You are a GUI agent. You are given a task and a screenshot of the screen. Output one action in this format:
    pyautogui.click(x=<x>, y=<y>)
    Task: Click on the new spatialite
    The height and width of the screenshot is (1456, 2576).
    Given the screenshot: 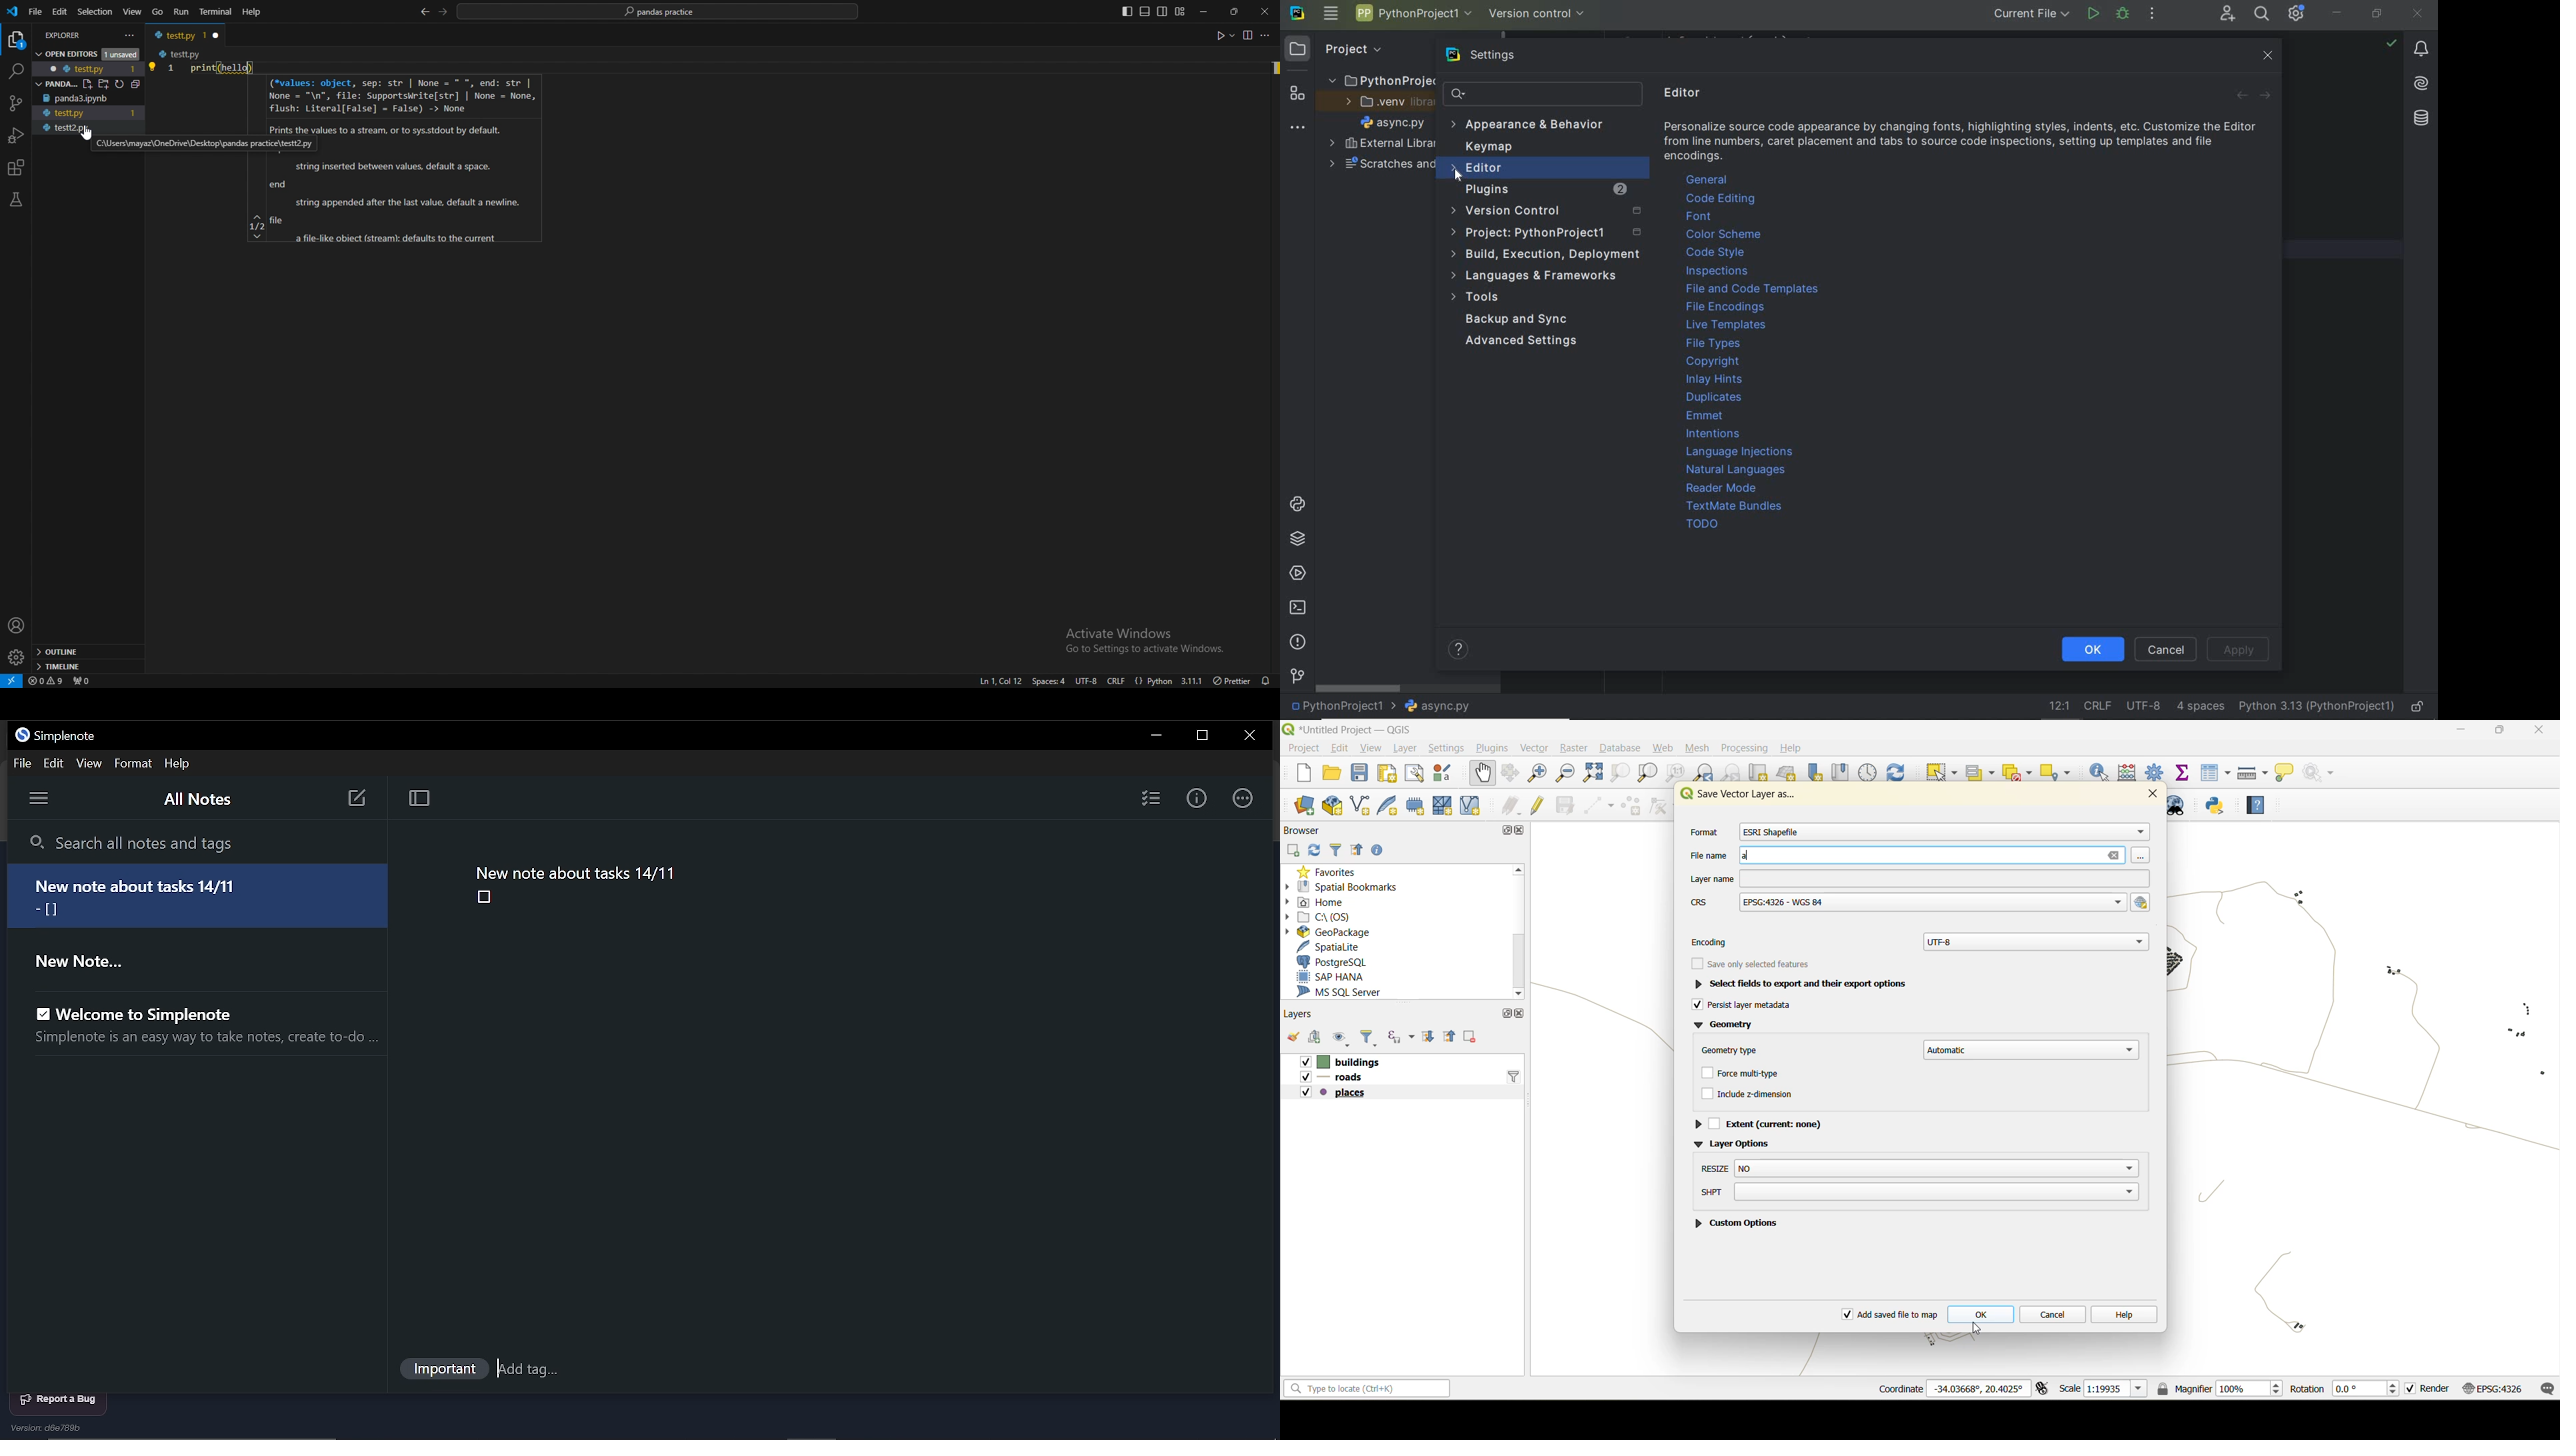 What is the action you would take?
    pyautogui.click(x=1389, y=804)
    